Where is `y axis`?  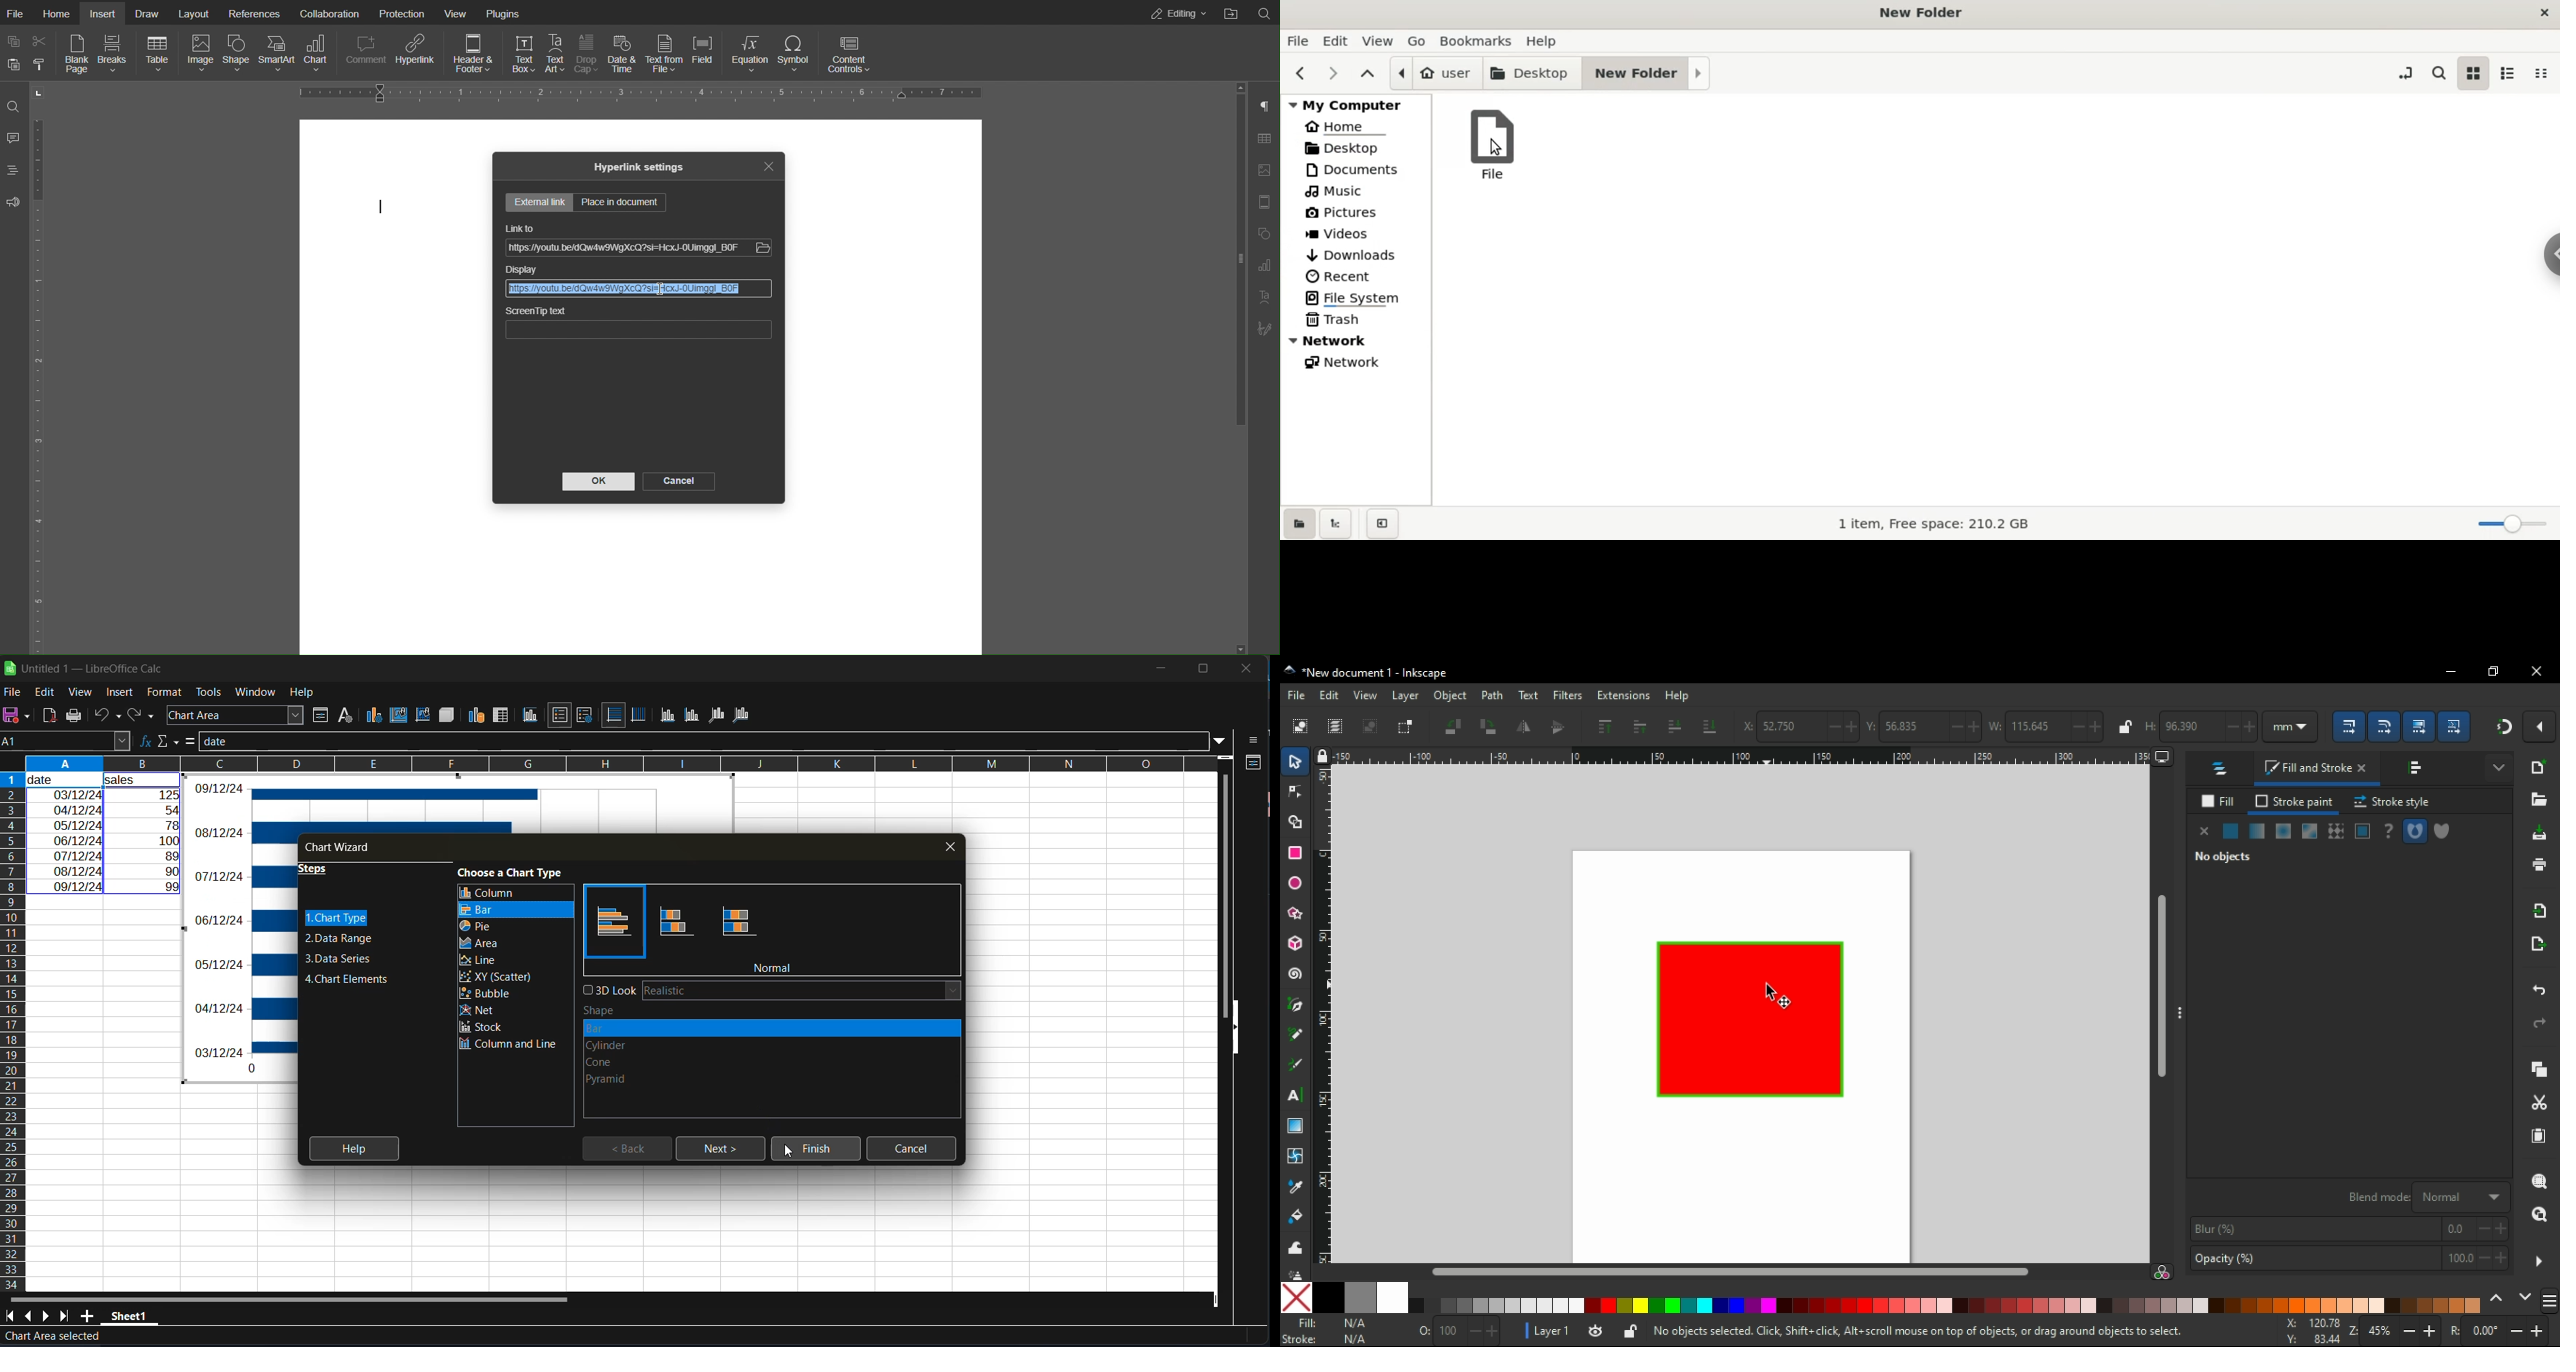 y axis is located at coordinates (691, 713).